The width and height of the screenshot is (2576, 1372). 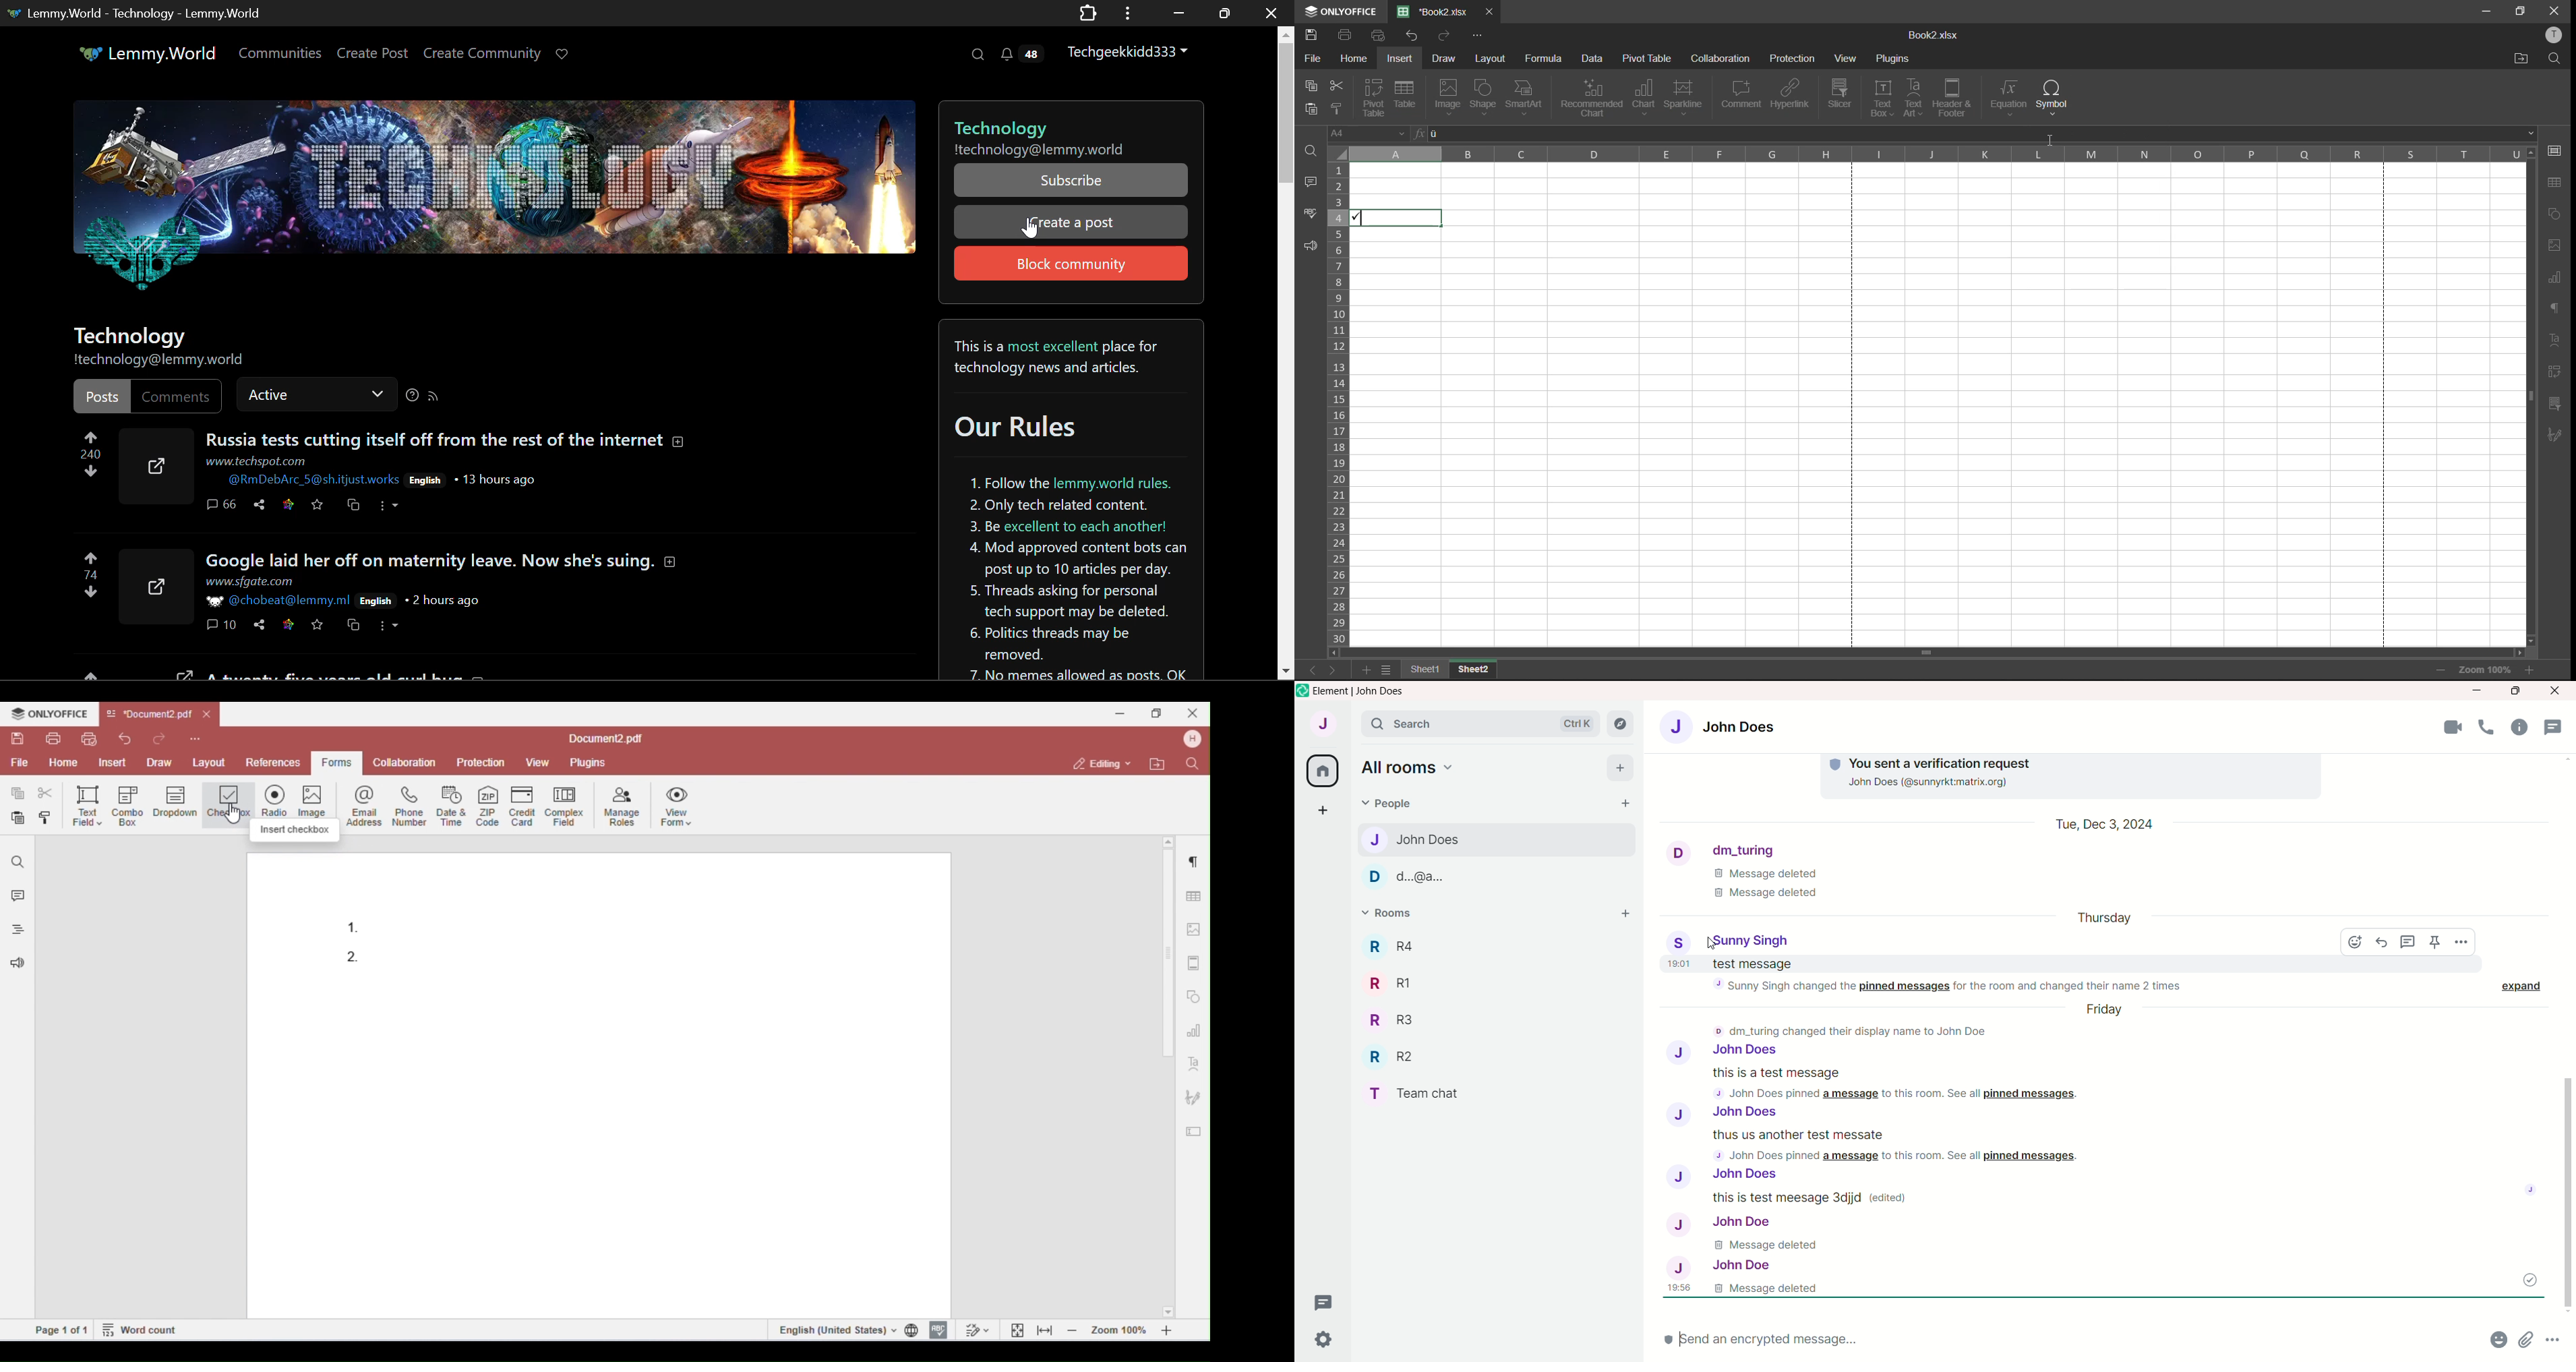 I want to click on room info, so click(x=2523, y=724).